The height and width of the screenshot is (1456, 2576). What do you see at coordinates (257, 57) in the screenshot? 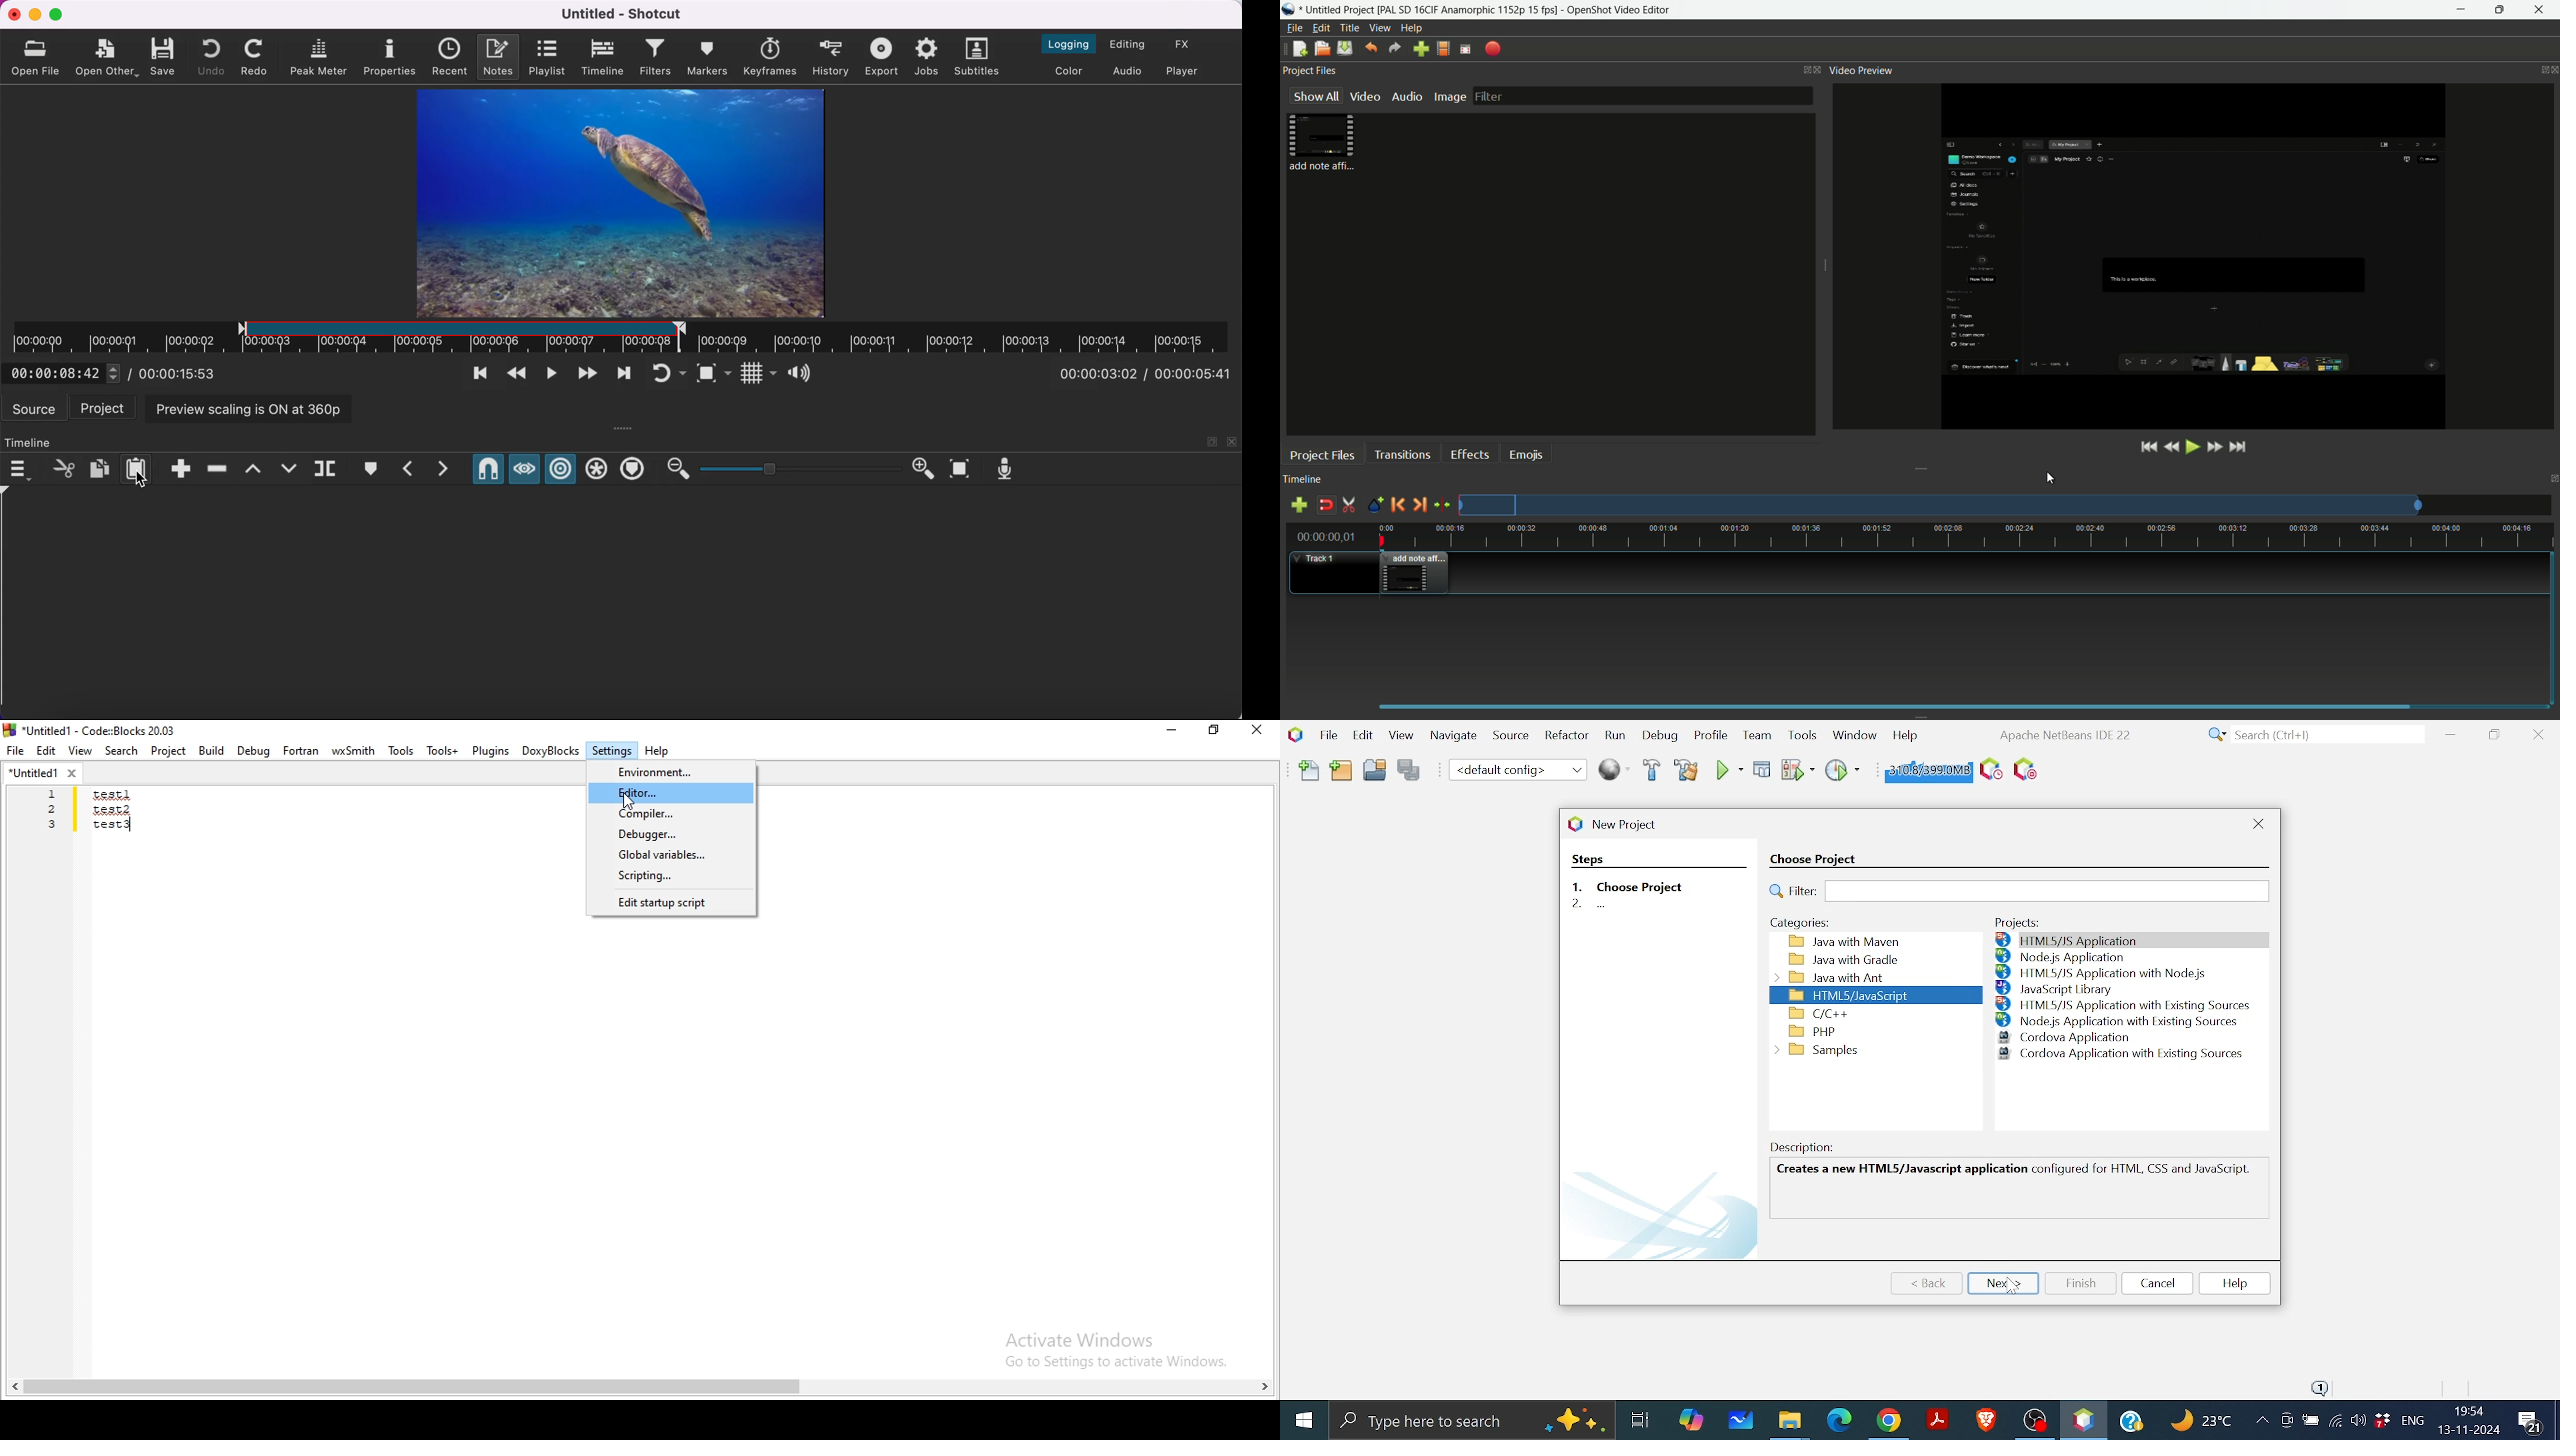
I see `redo` at bounding box center [257, 57].